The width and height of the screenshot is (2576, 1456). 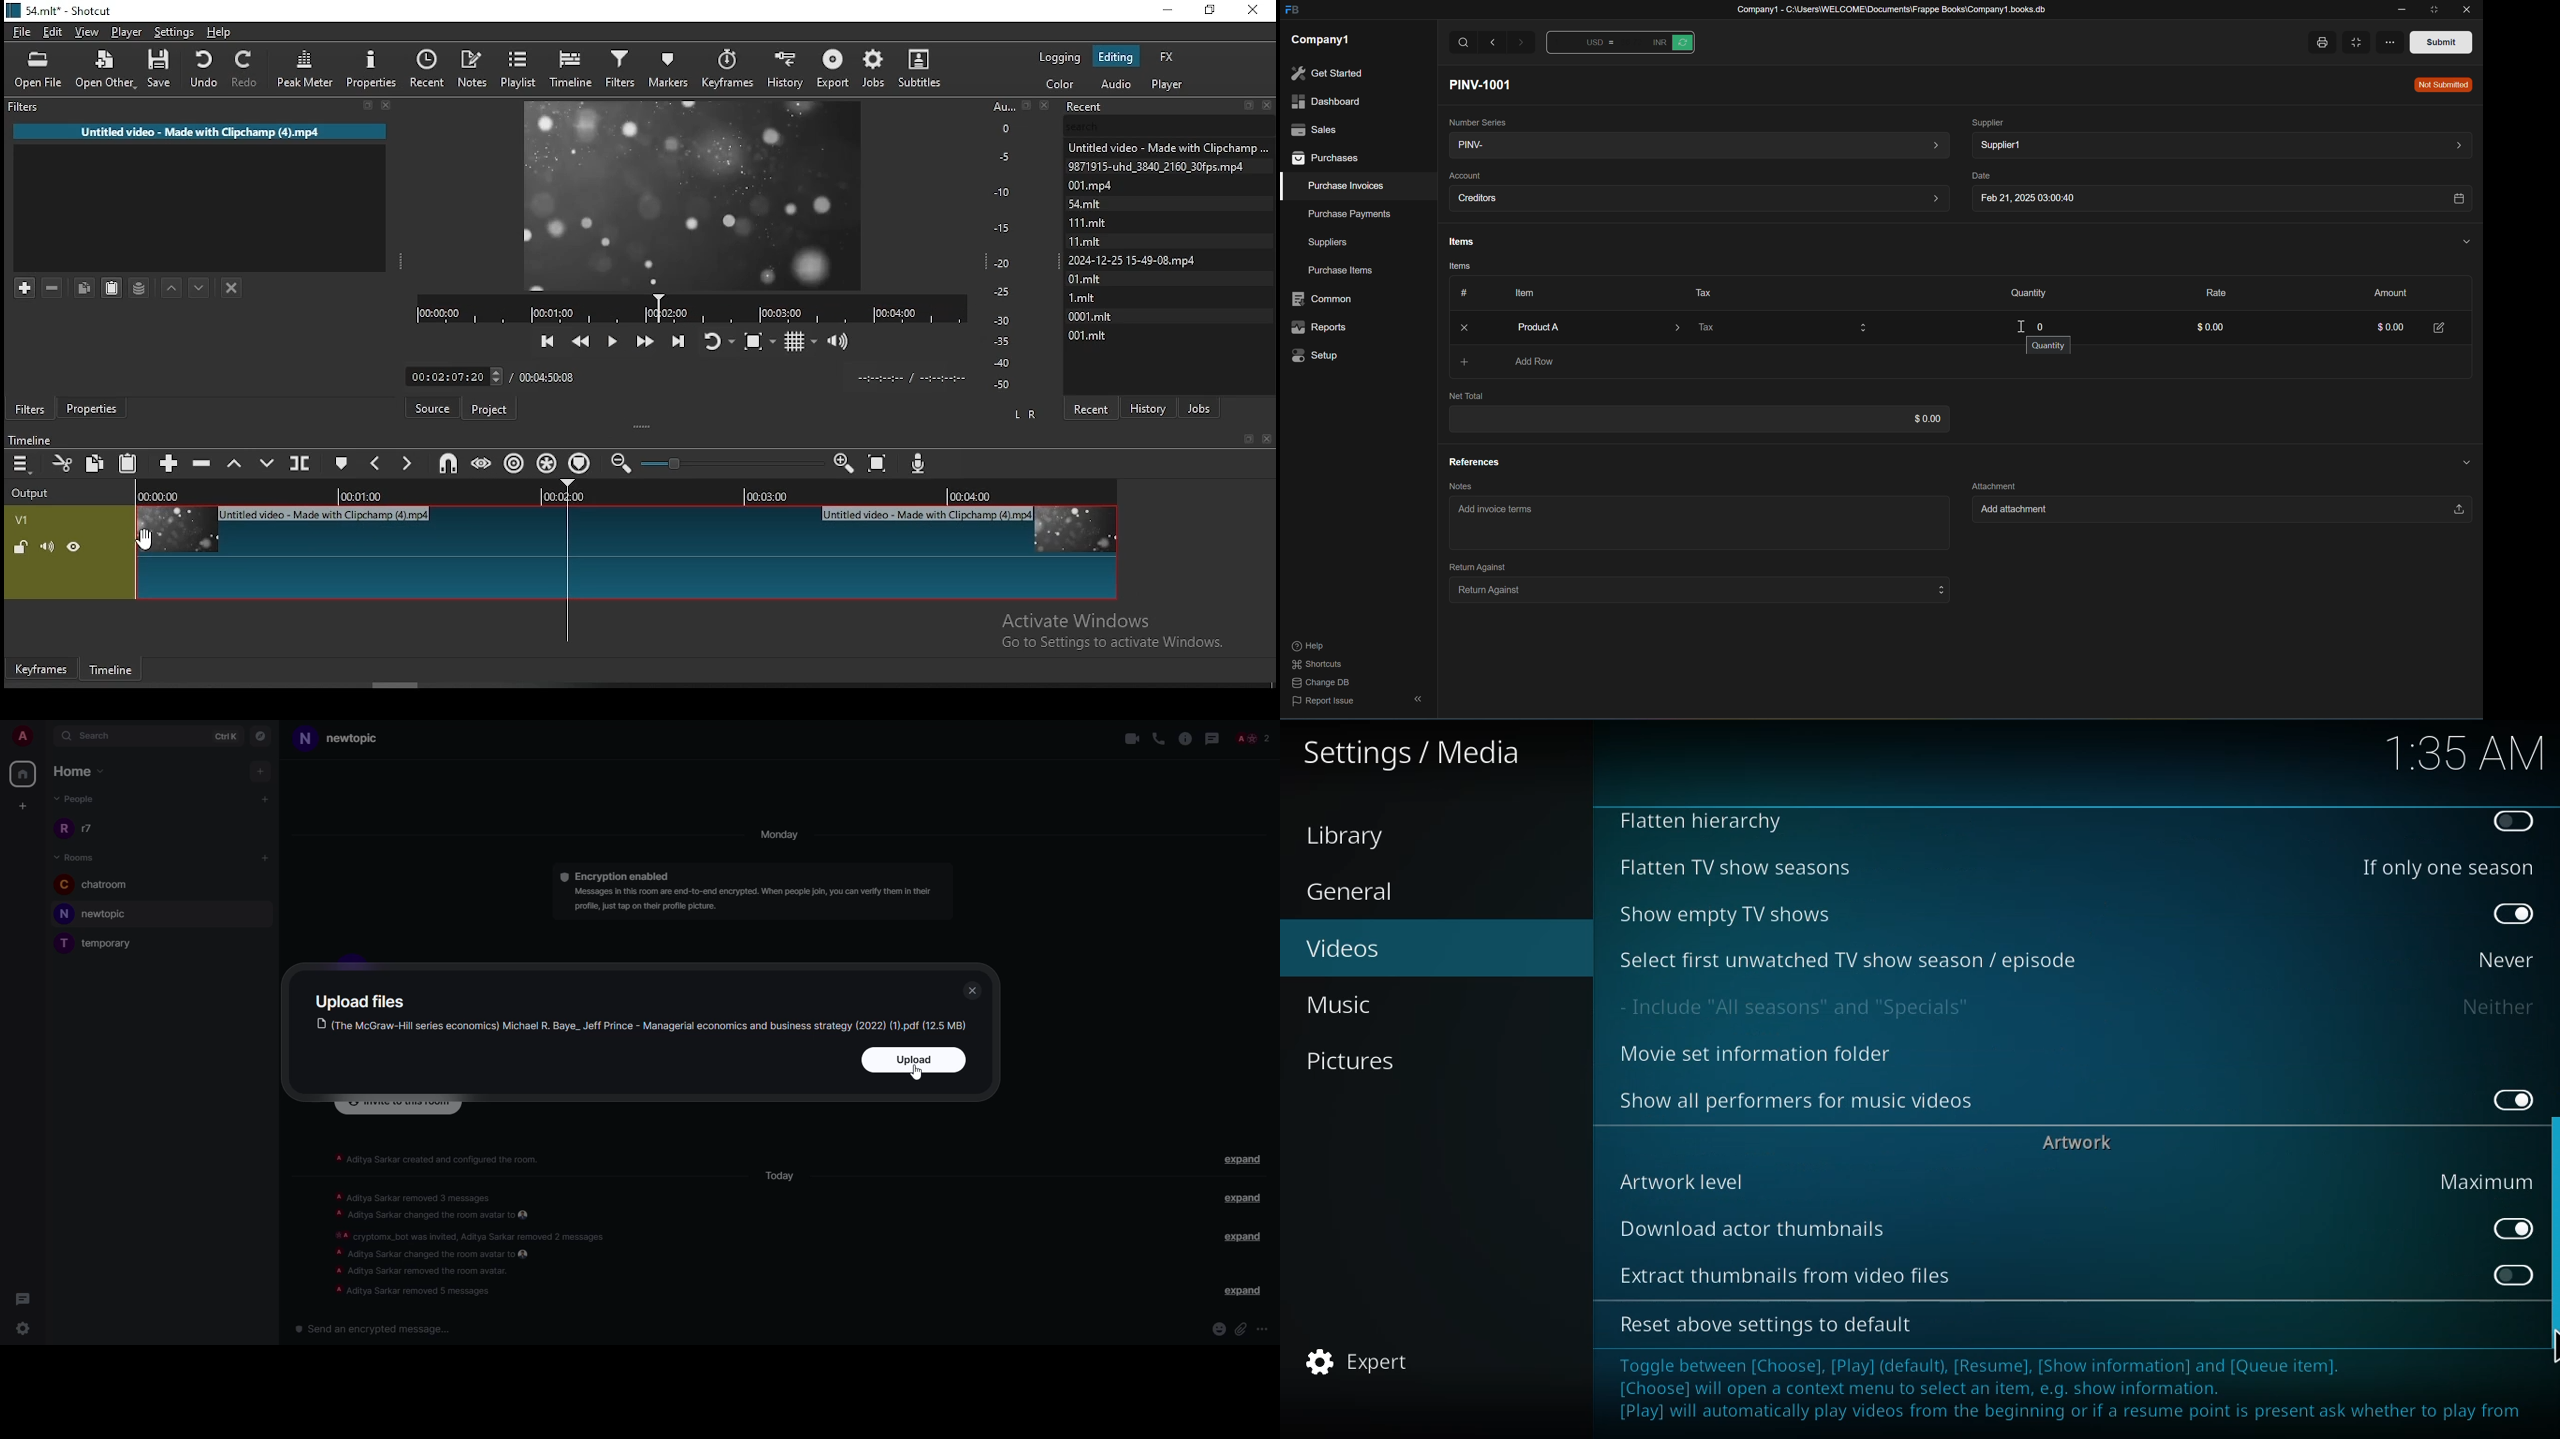 What do you see at coordinates (1327, 73) in the screenshot?
I see `get started` at bounding box center [1327, 73].